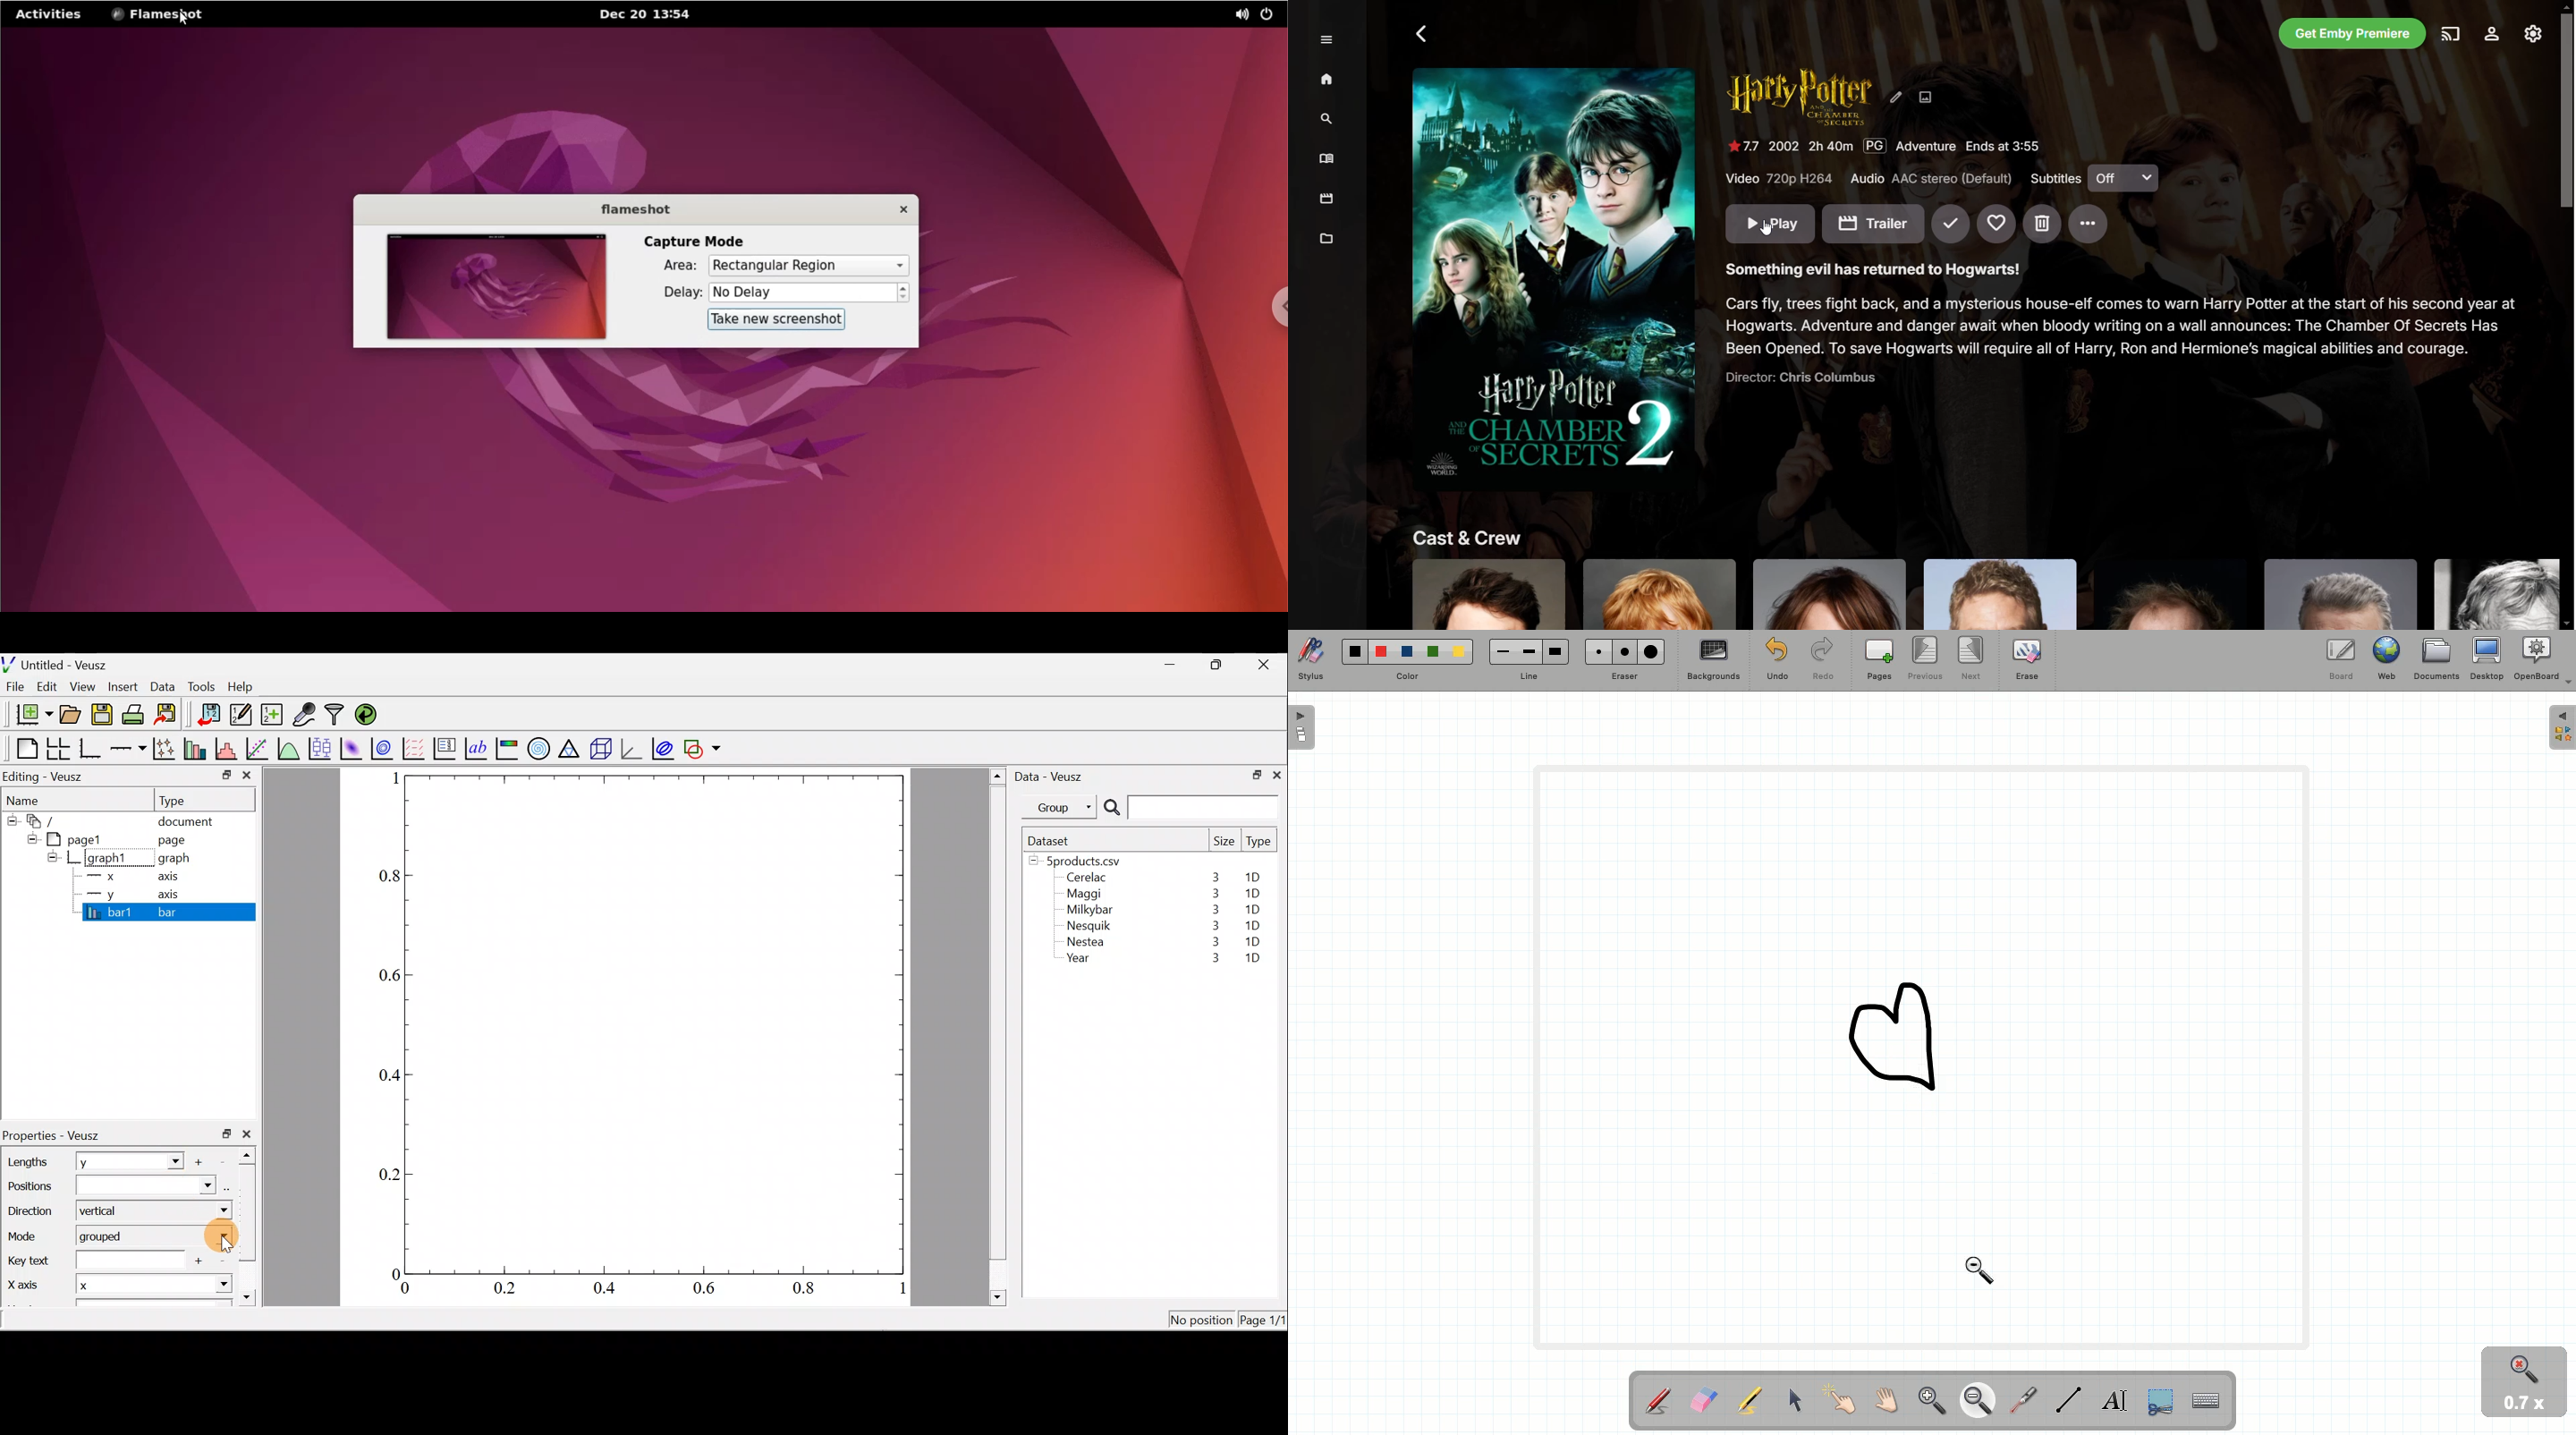 This screenshot has height=1456, width=2576. What do you see at coordinates (1252, 941) in the screenshot?
I see `1D` at bounding box center [1252, 941].